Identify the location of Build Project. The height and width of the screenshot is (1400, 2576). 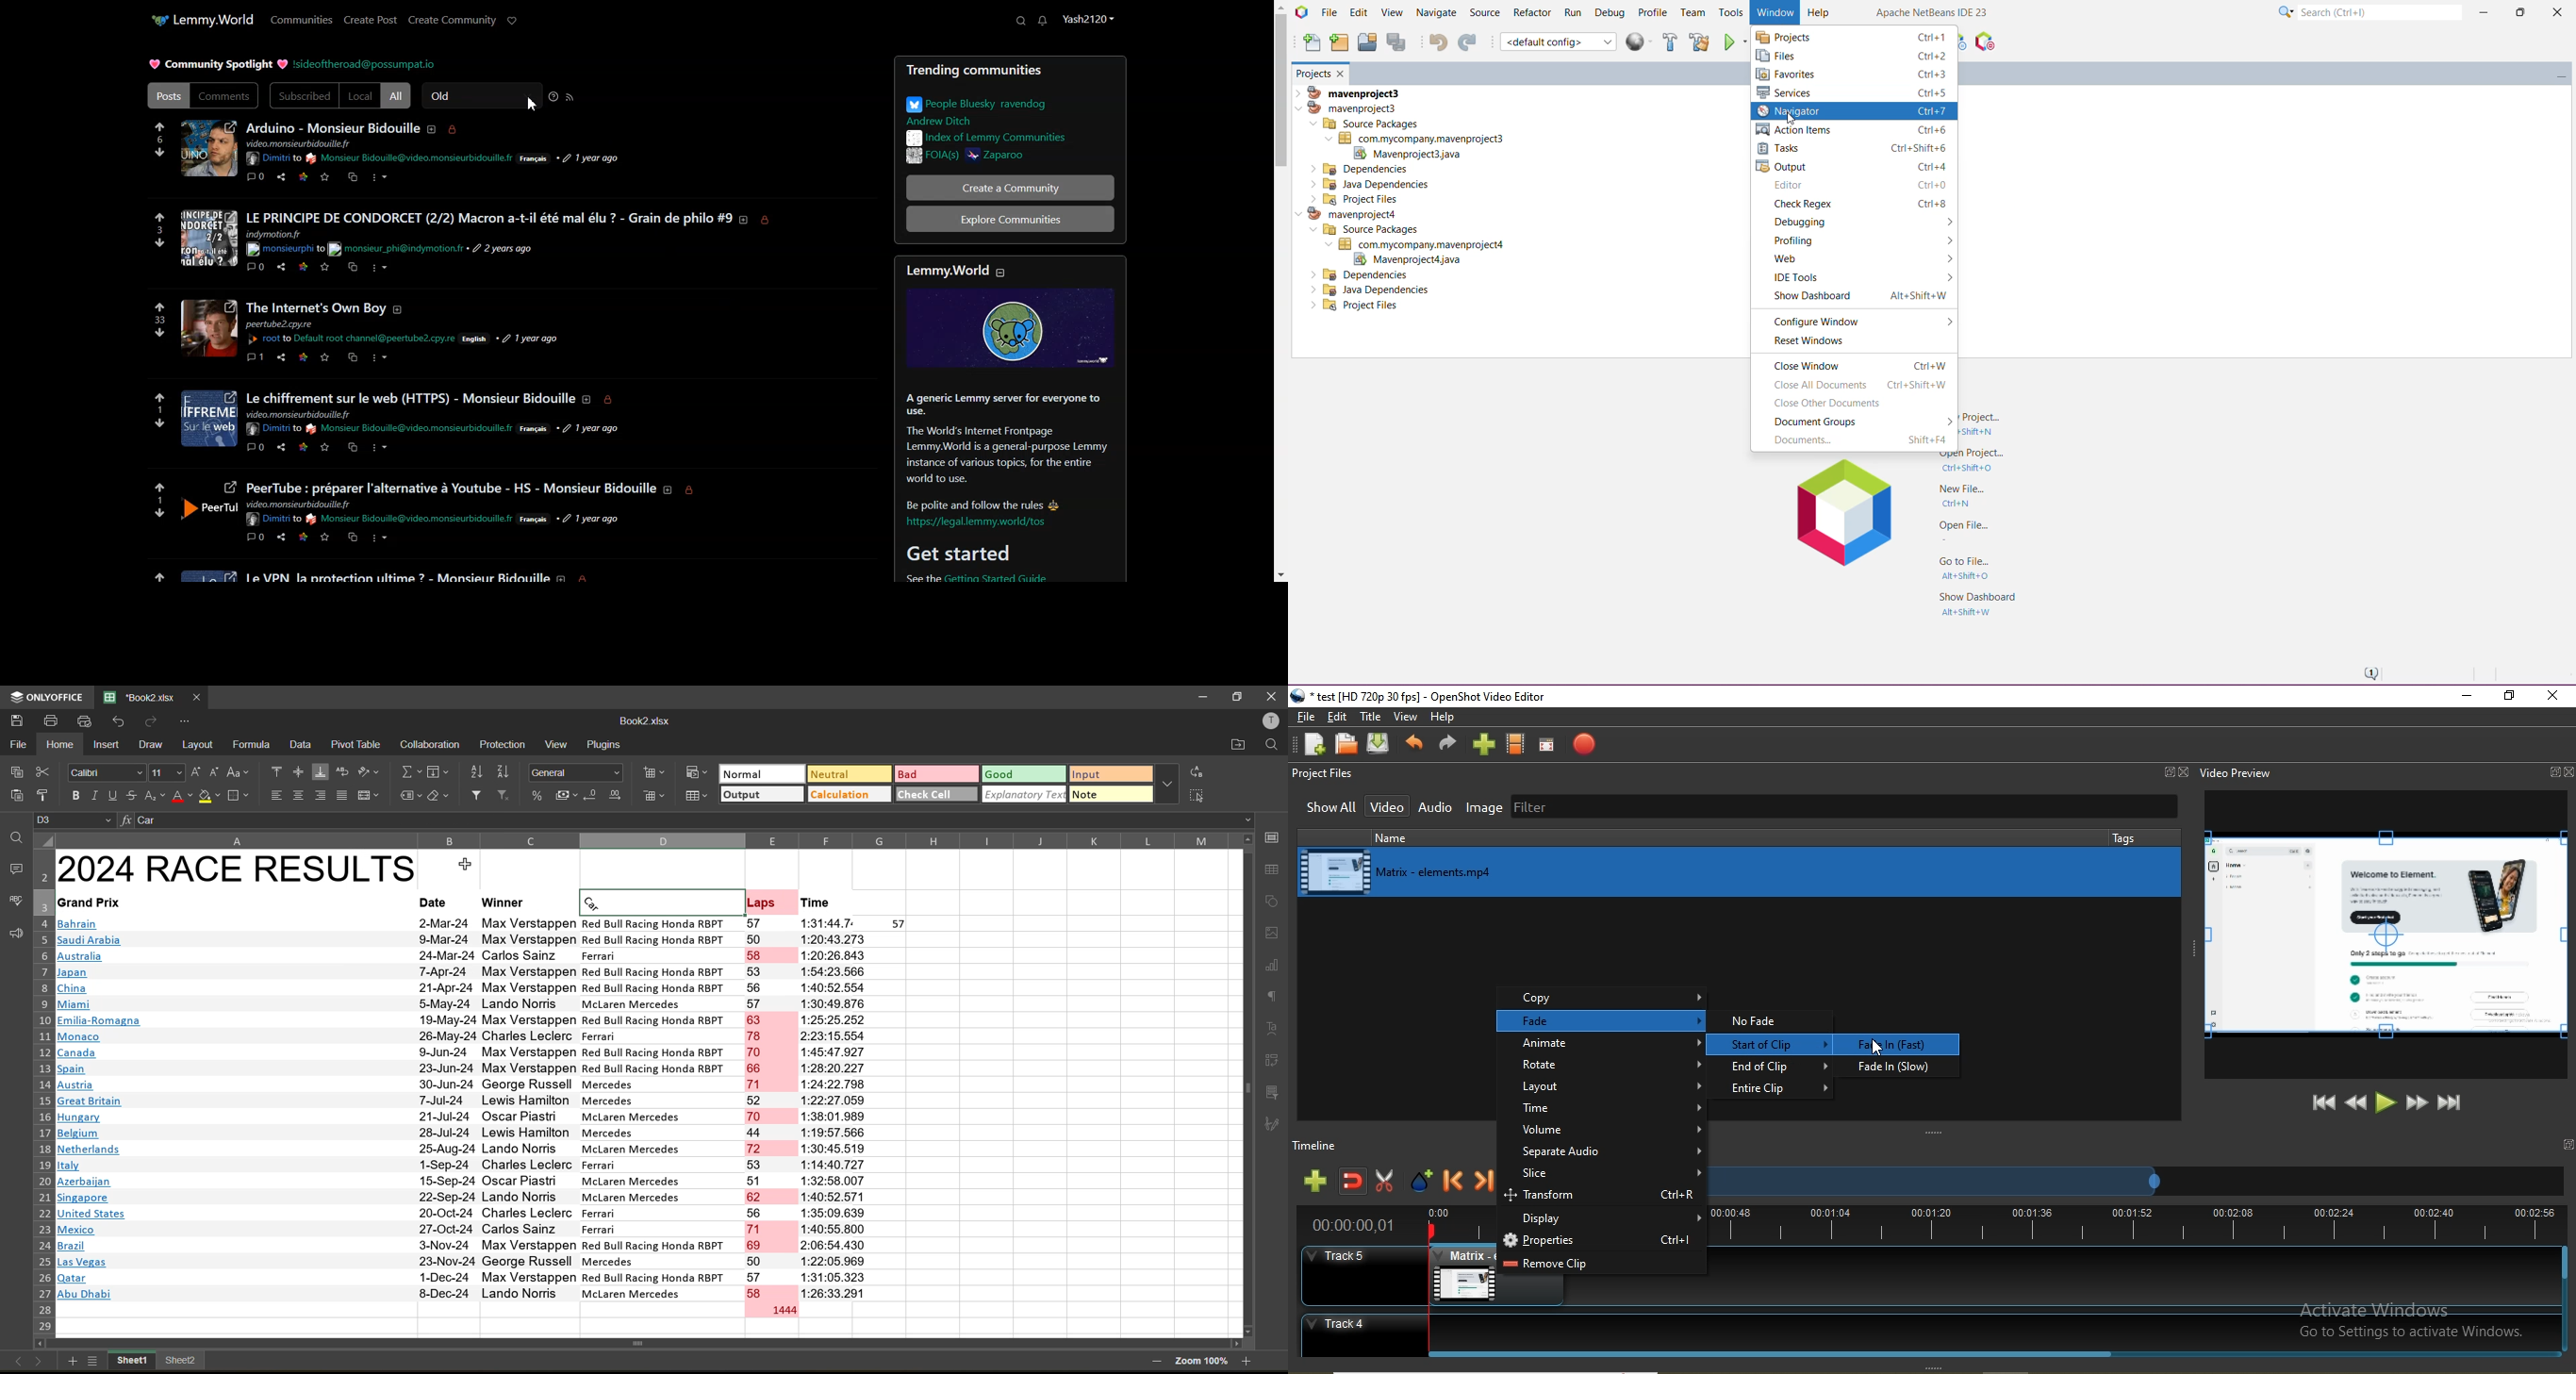
(1670, 42).